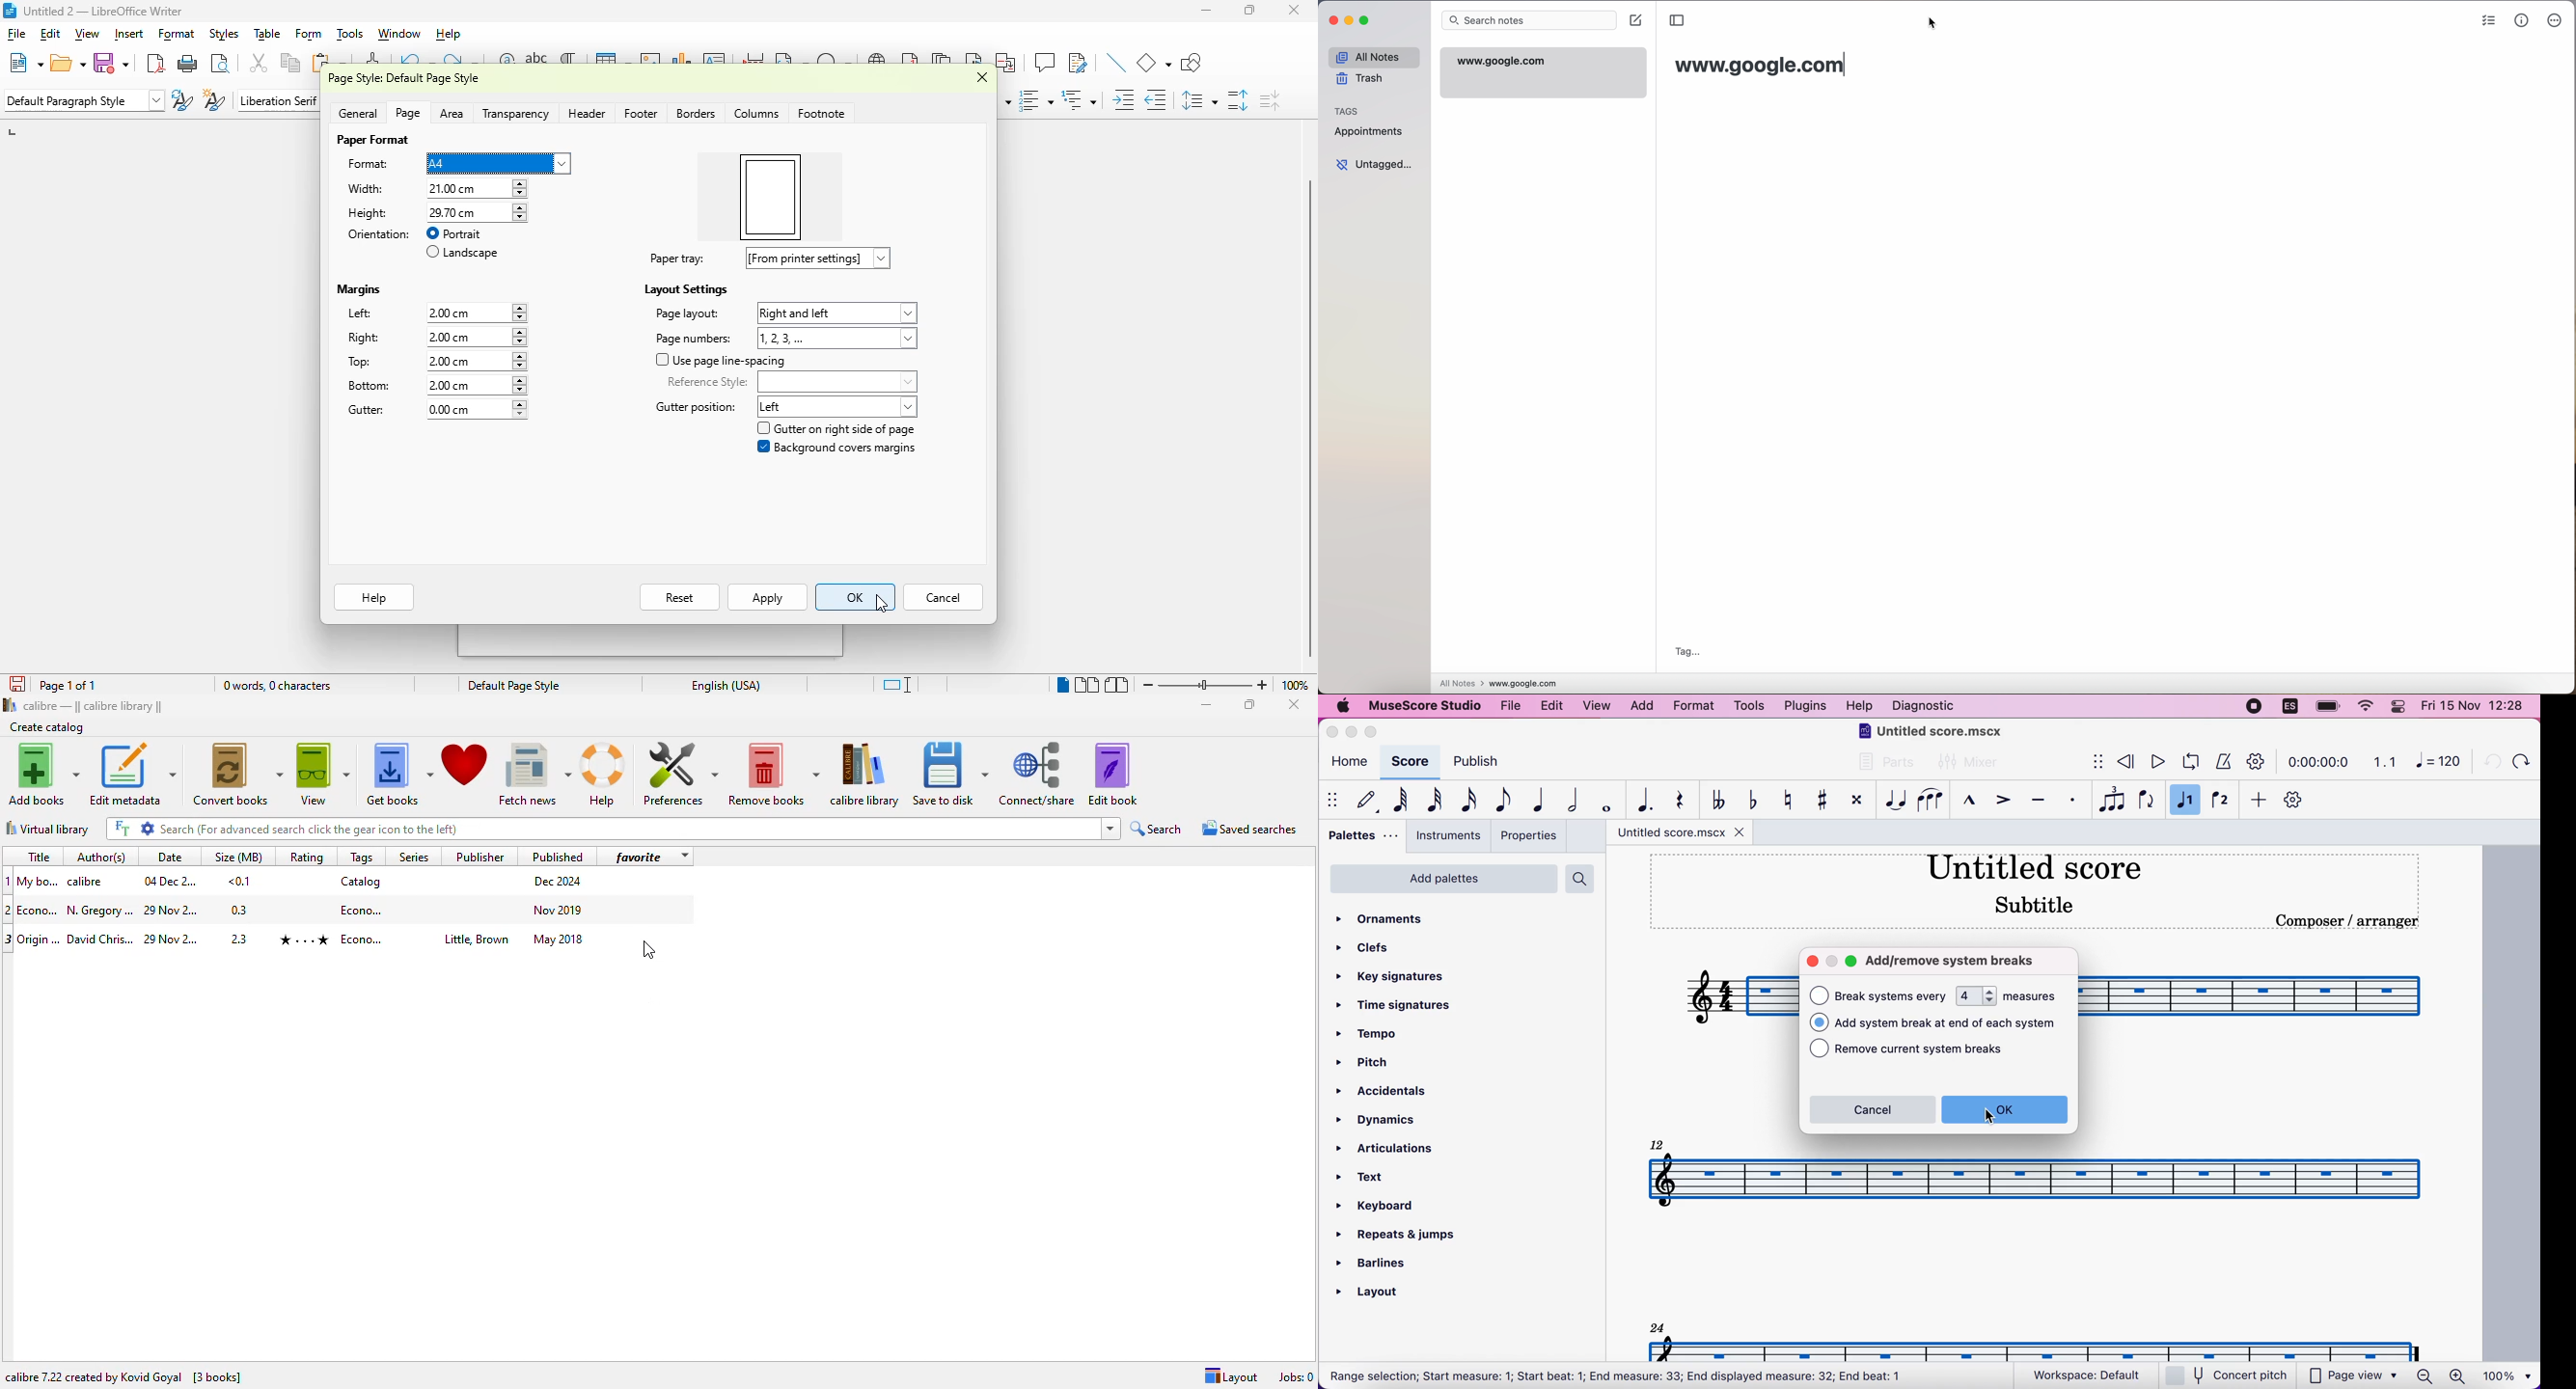 The width and height of the screenshot is (2576, 1400). I want to click on convert books, so click(239, 774).